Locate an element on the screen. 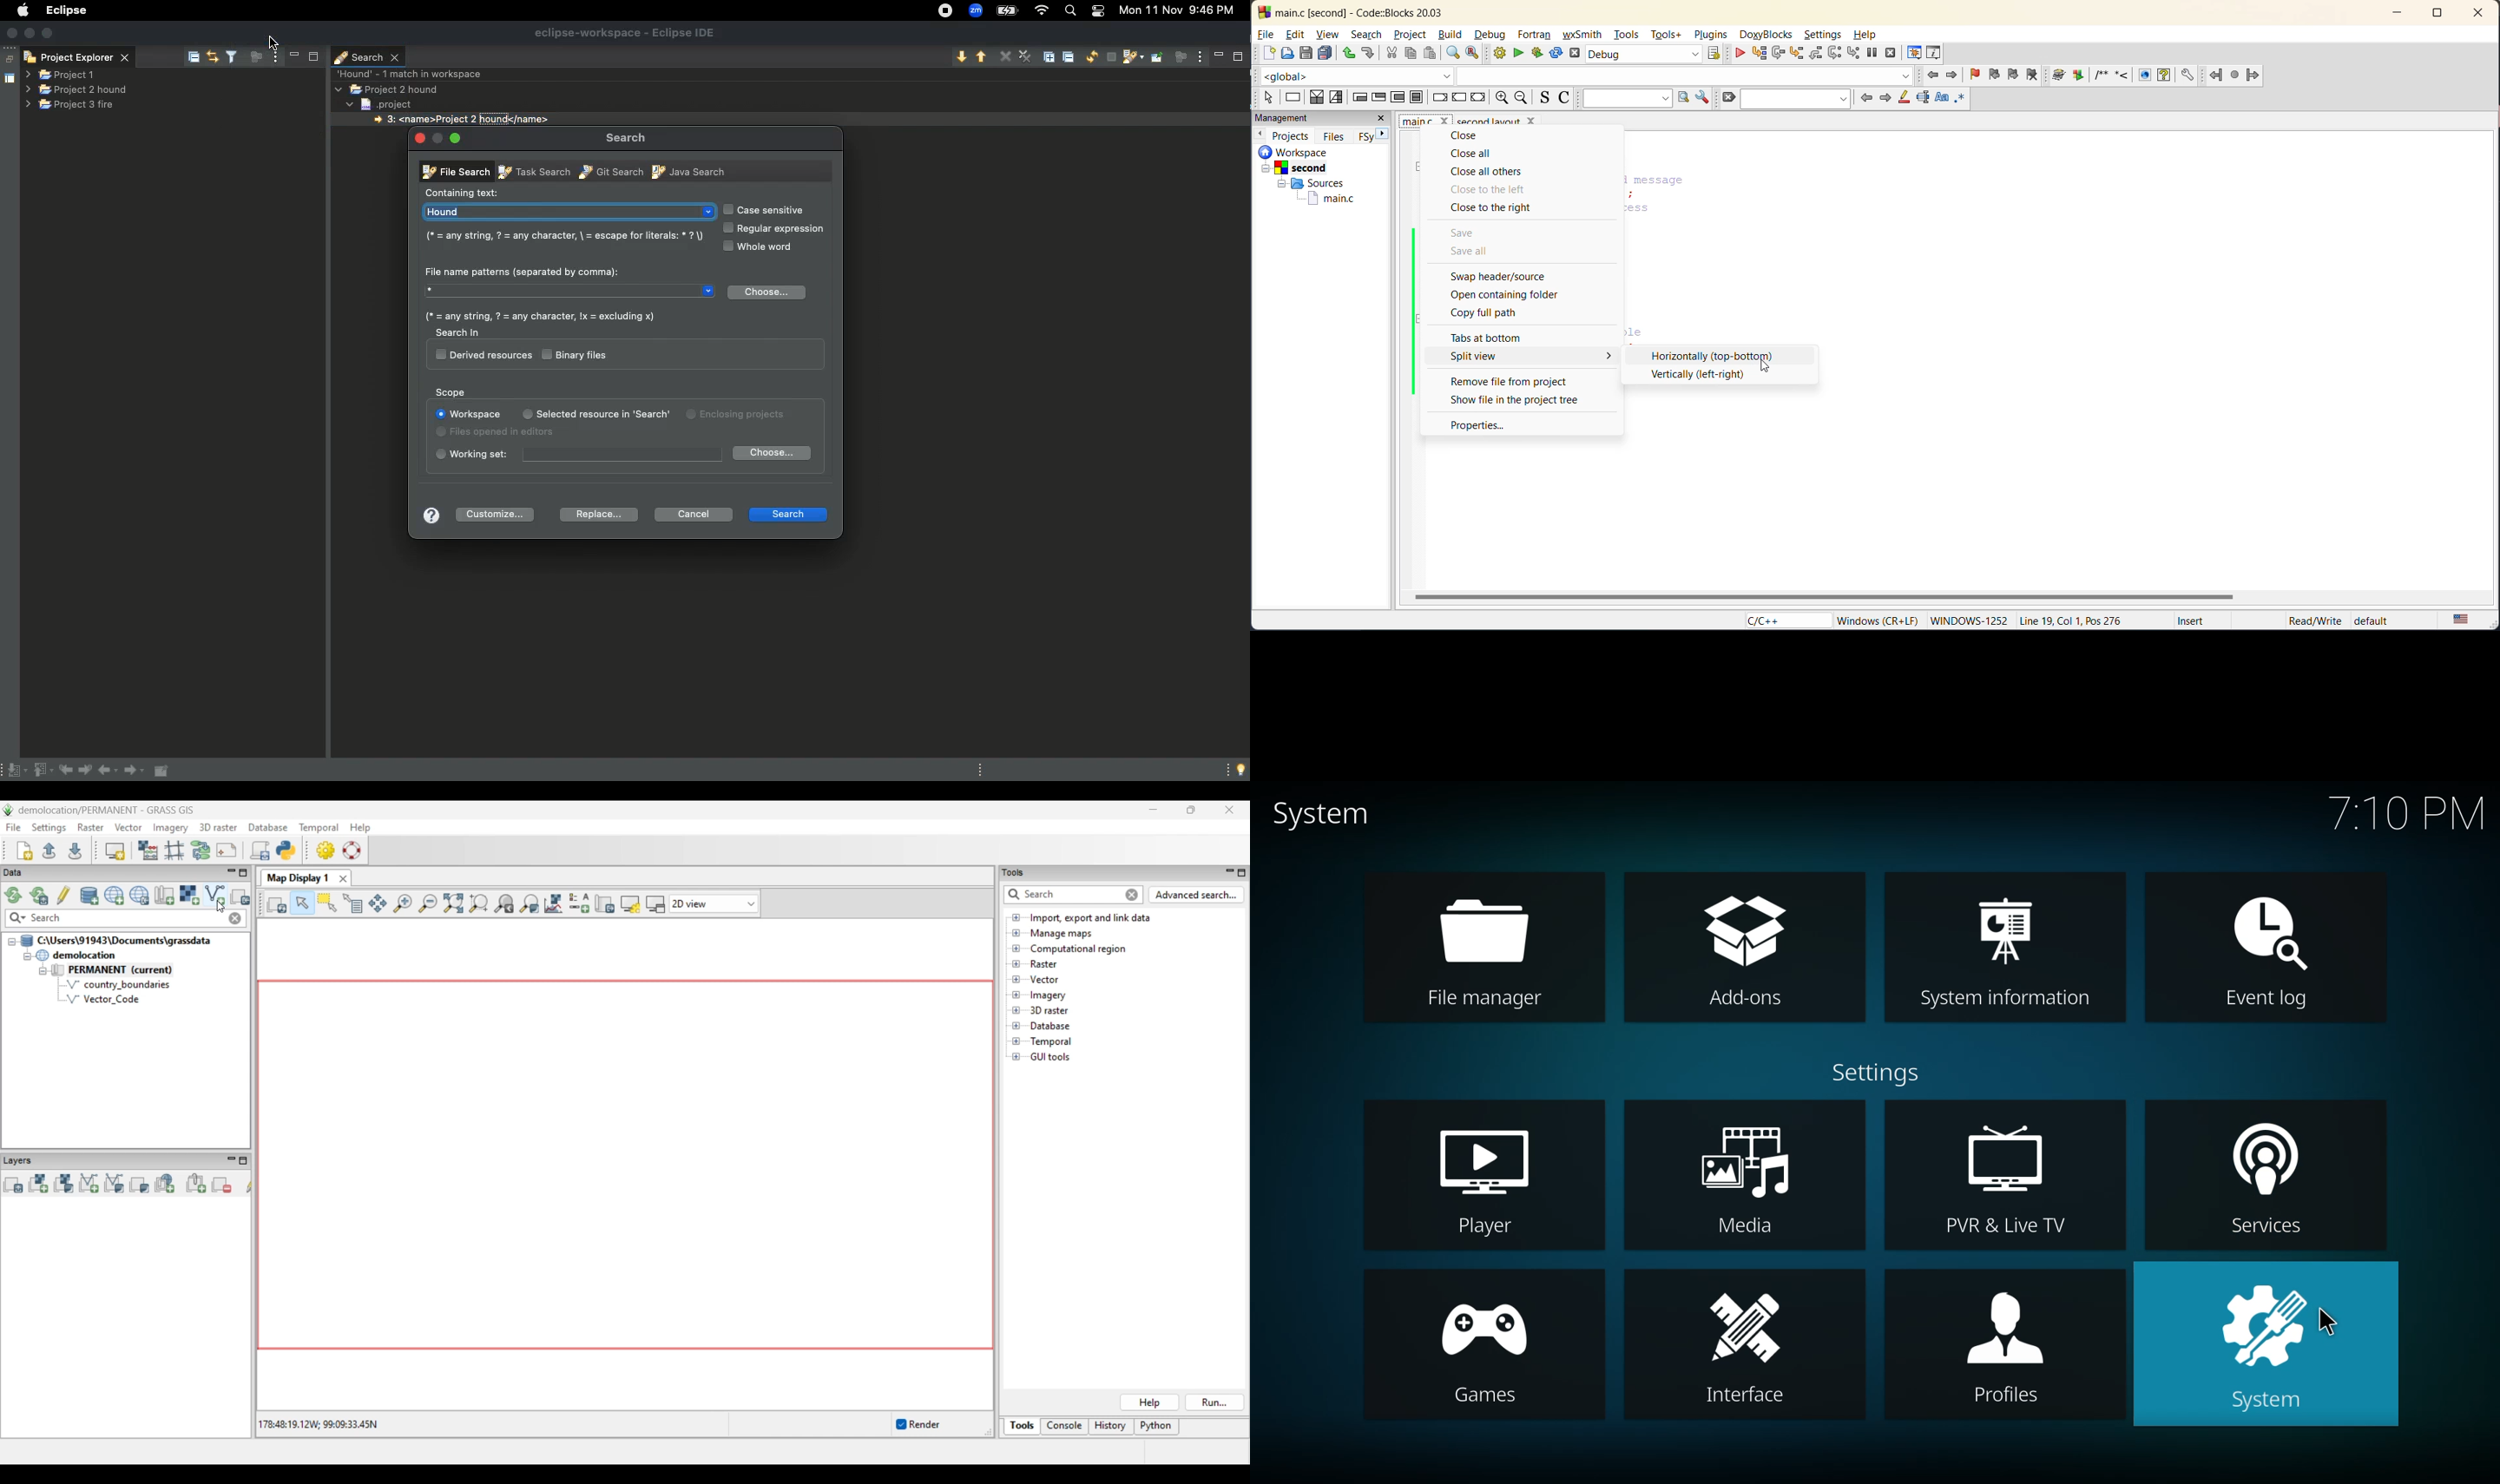 The height and width of the screenshot is (1484, 2520). cut is located at coordinates (1393, 54).